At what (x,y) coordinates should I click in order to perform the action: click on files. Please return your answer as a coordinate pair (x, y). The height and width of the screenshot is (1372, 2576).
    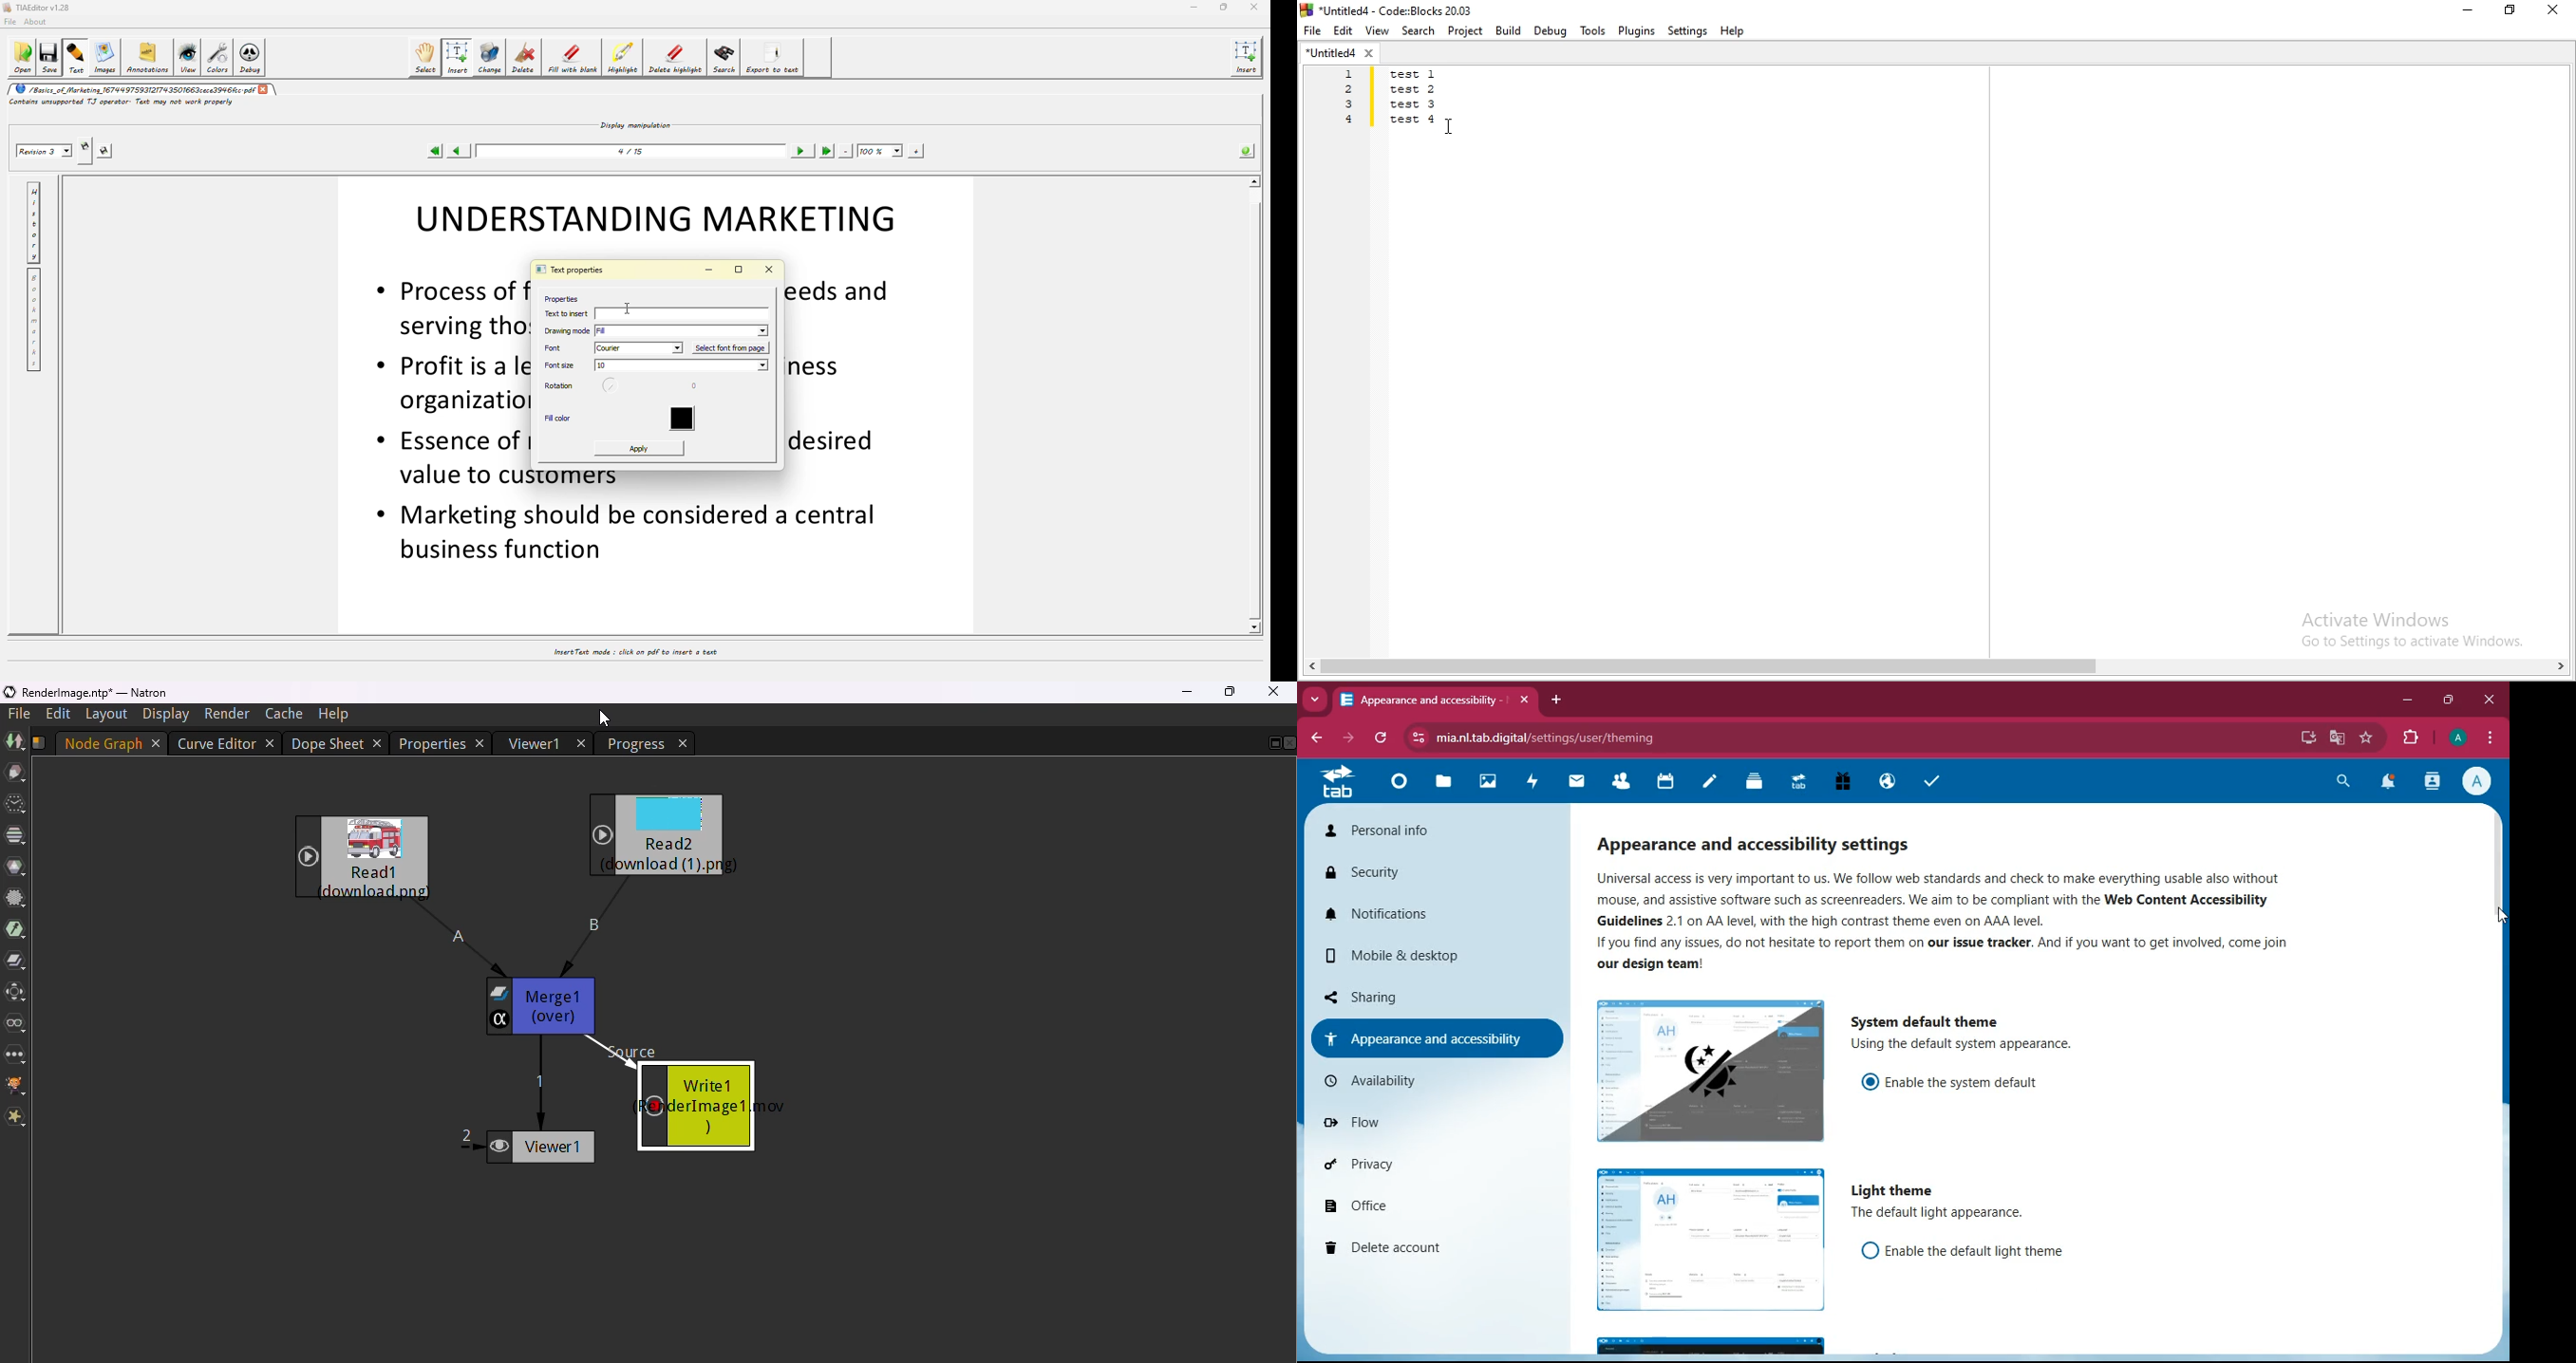
    Looking at the image, I should click on (1443, 784).